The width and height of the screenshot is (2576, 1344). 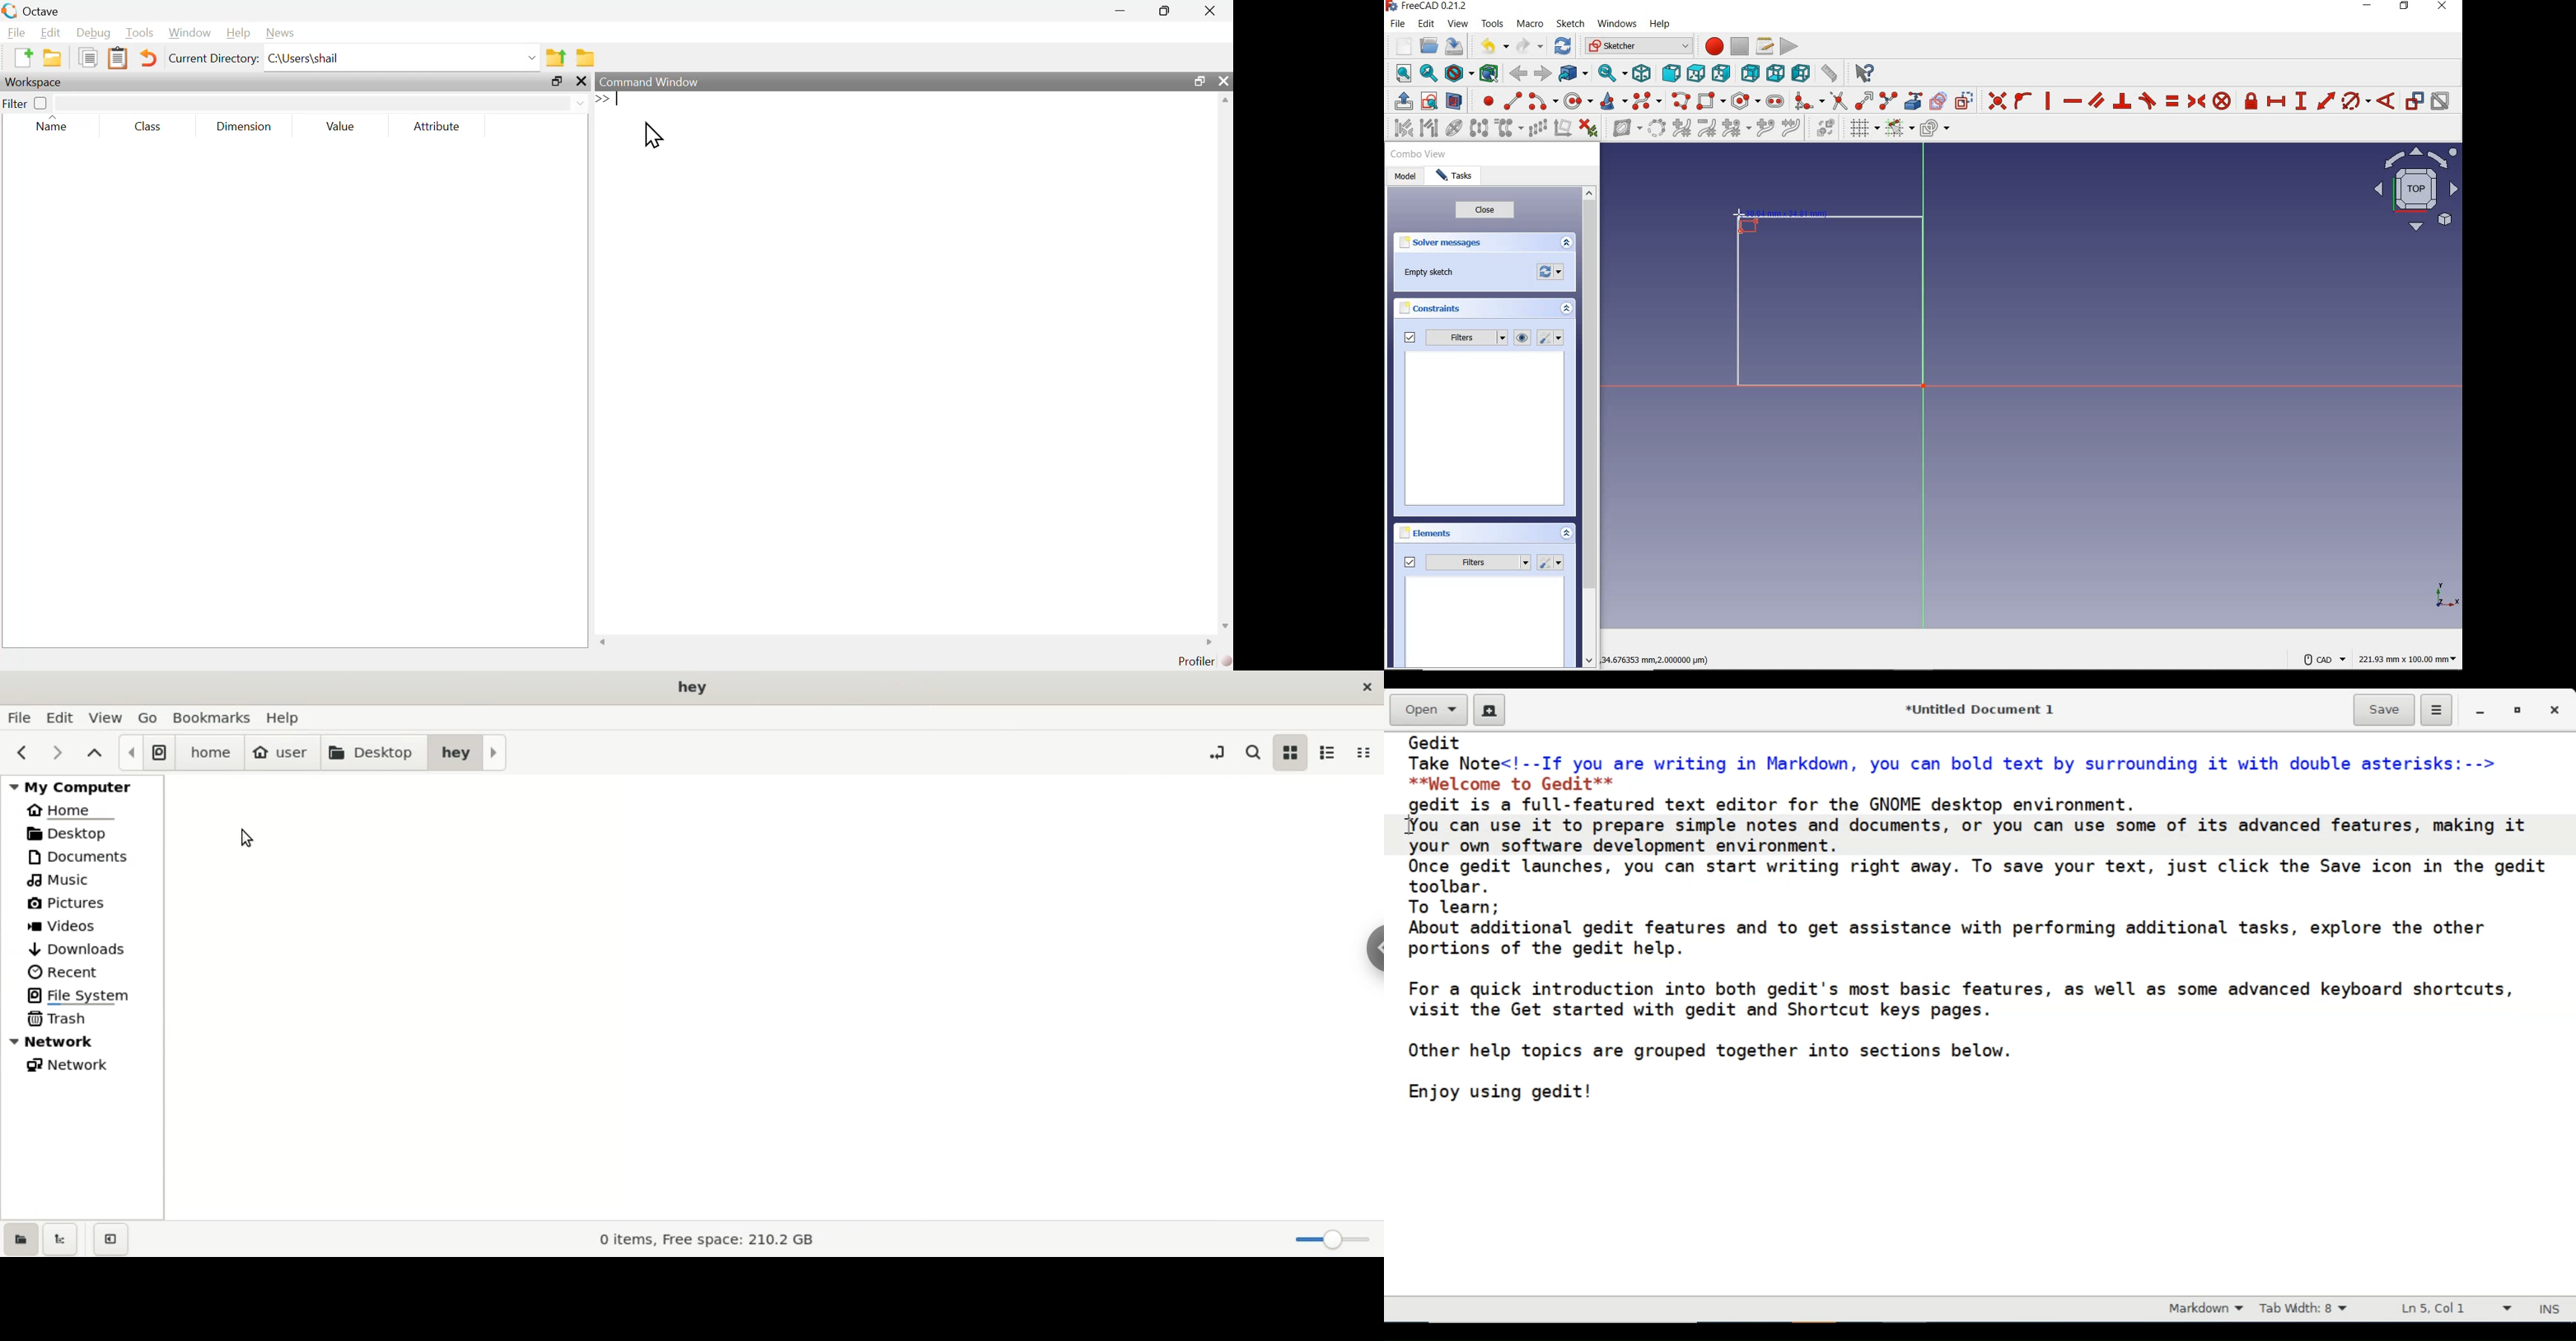 What do you see at coordinates (1764, 129) in the screenshot?
I see `increase B-Spline degree` at bounding box center [1764, 129].